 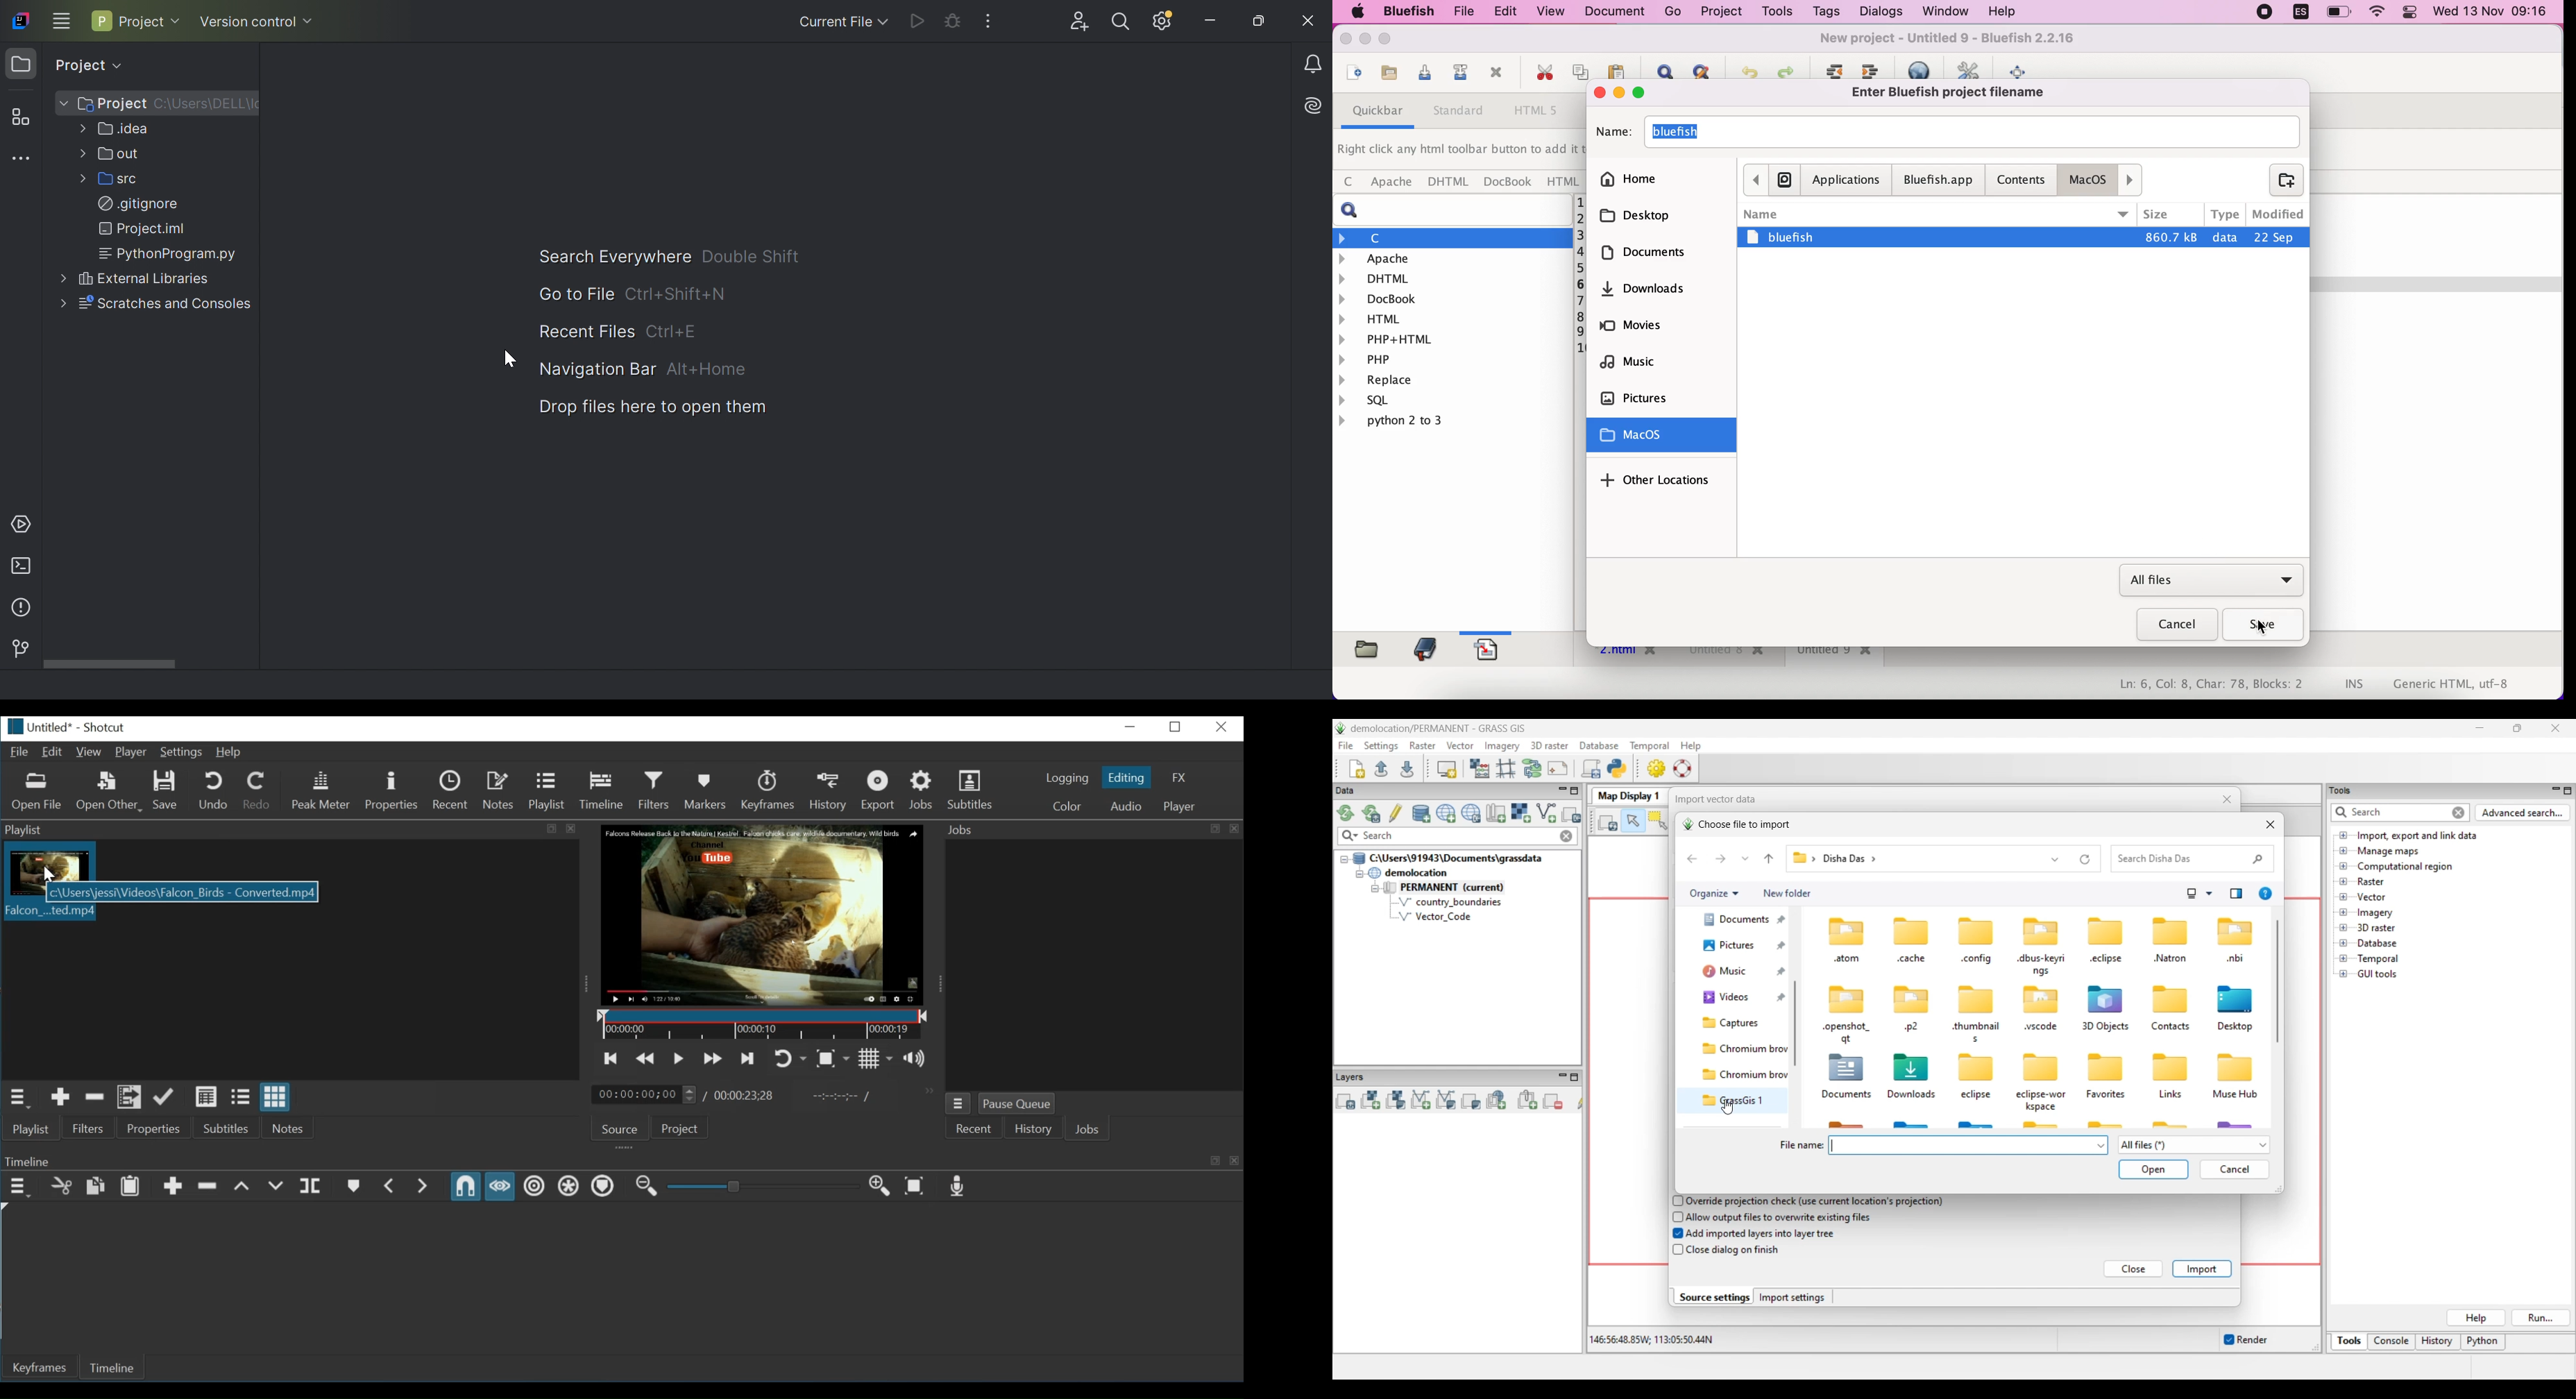 What do you see at coordinates (277, 1097) in the screenshot?
I see `View as icon` at bounding box center [277, 1097].